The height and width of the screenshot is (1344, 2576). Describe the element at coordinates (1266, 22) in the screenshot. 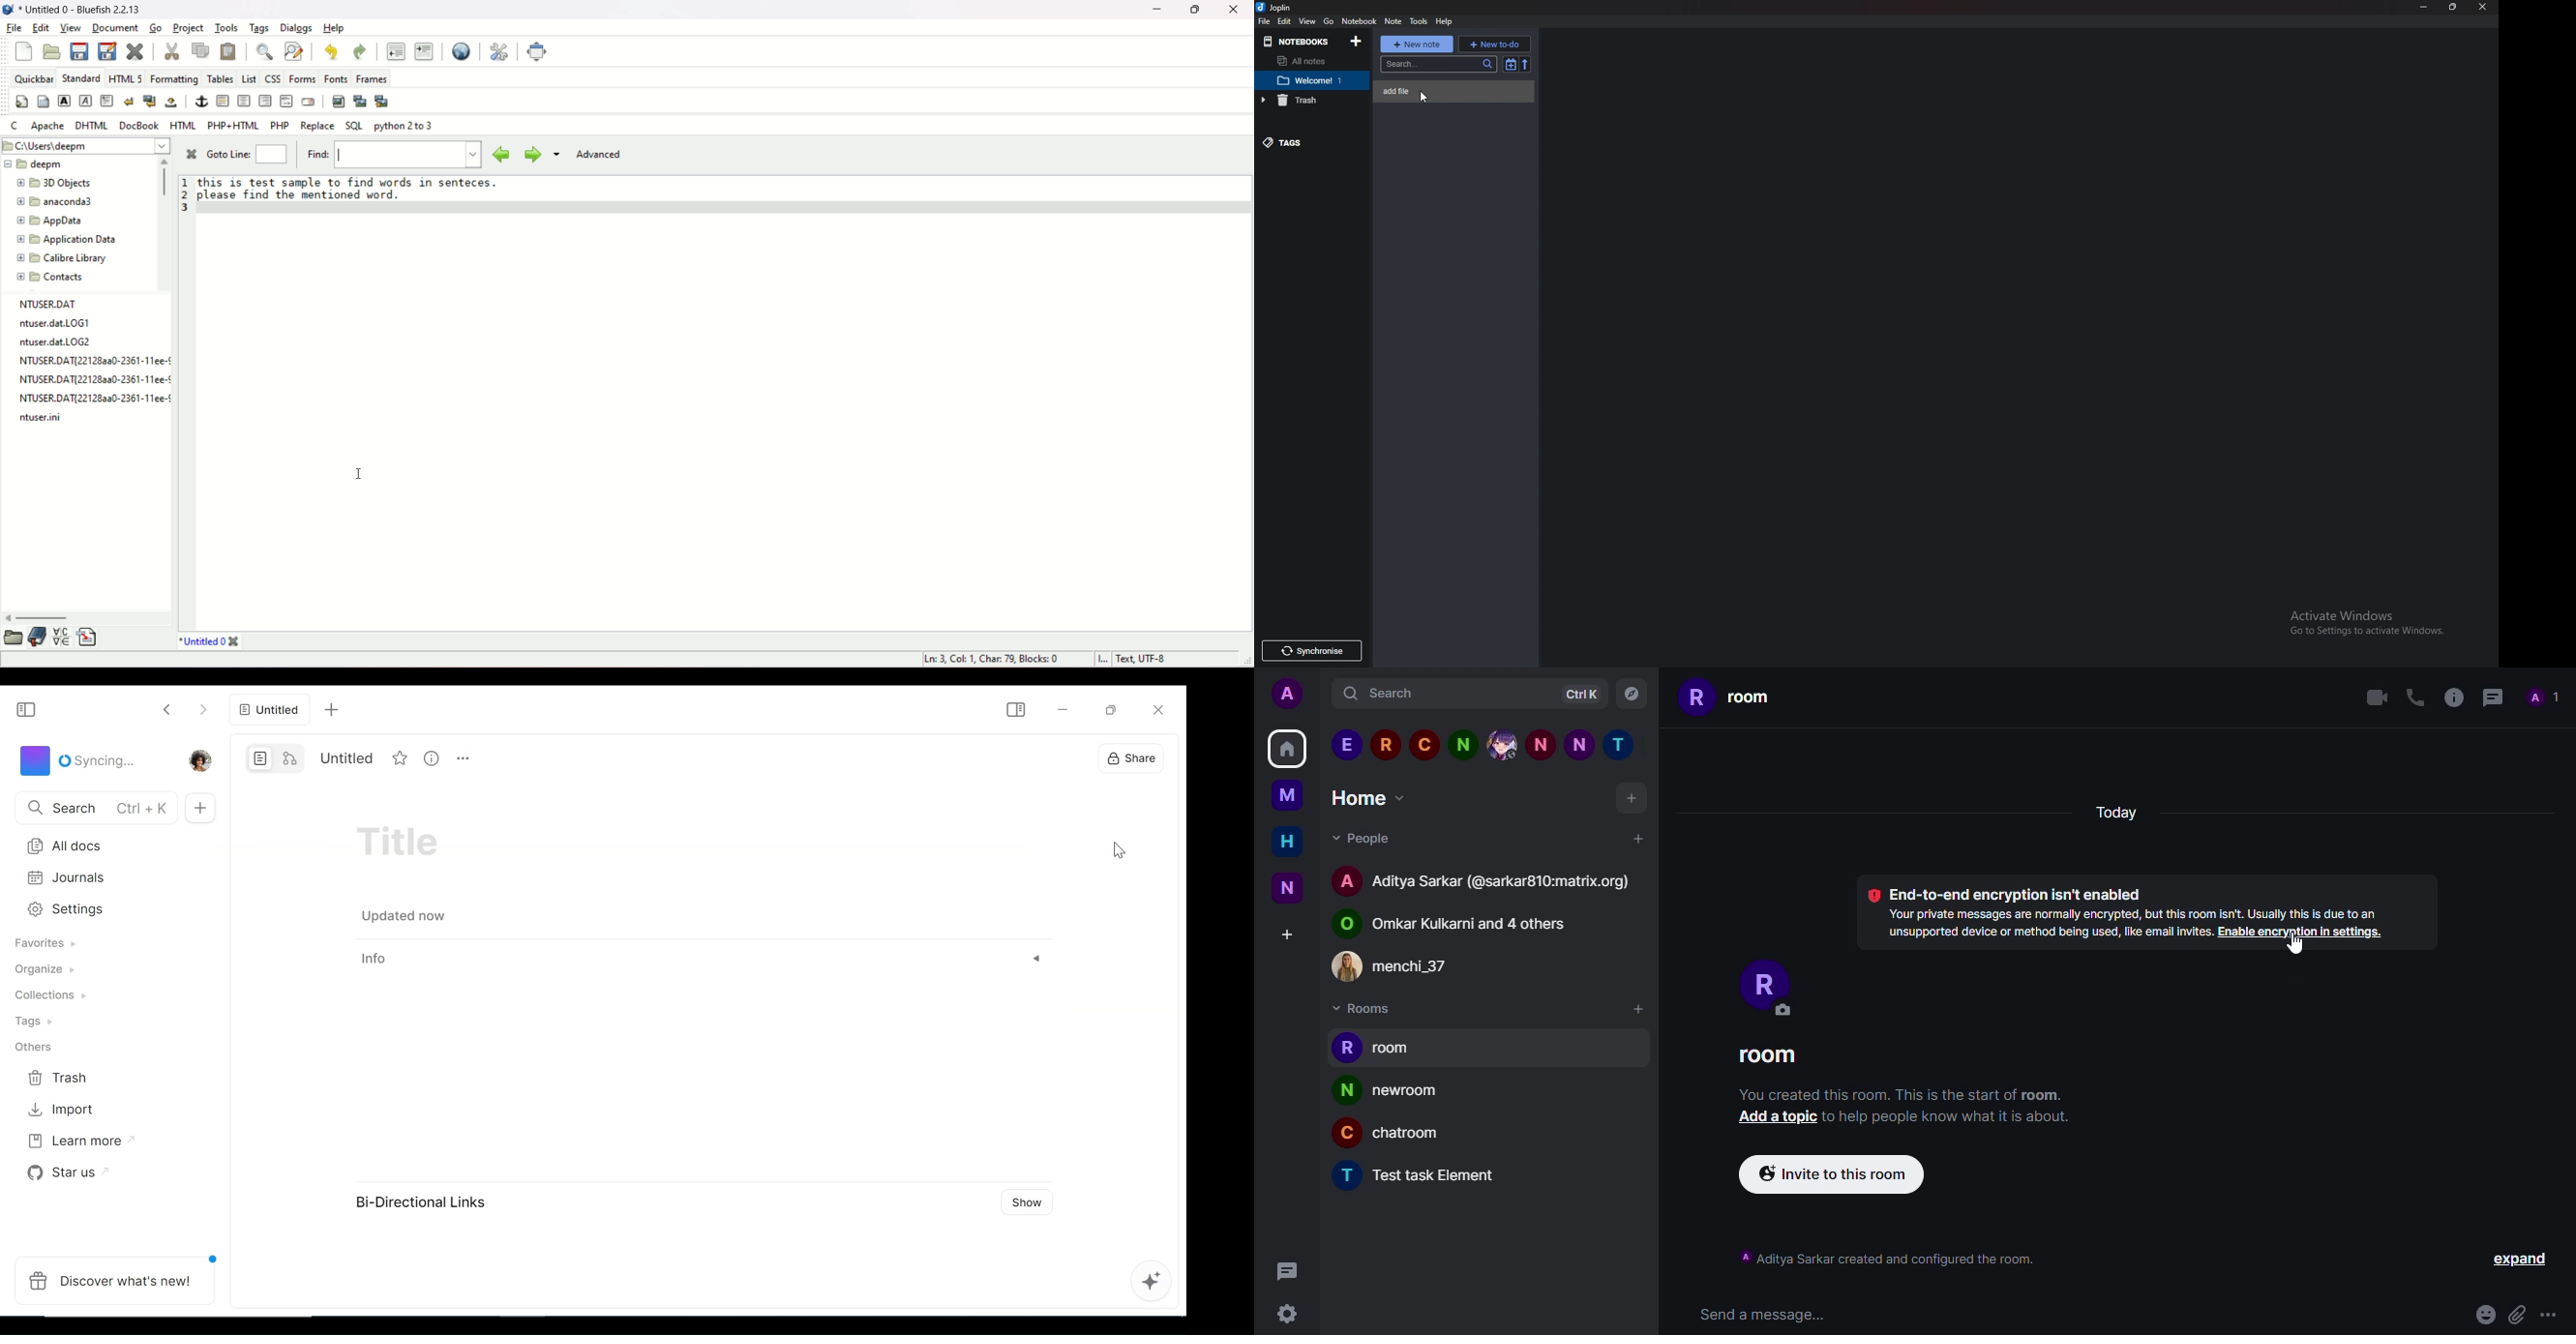

I see `file` at that location.